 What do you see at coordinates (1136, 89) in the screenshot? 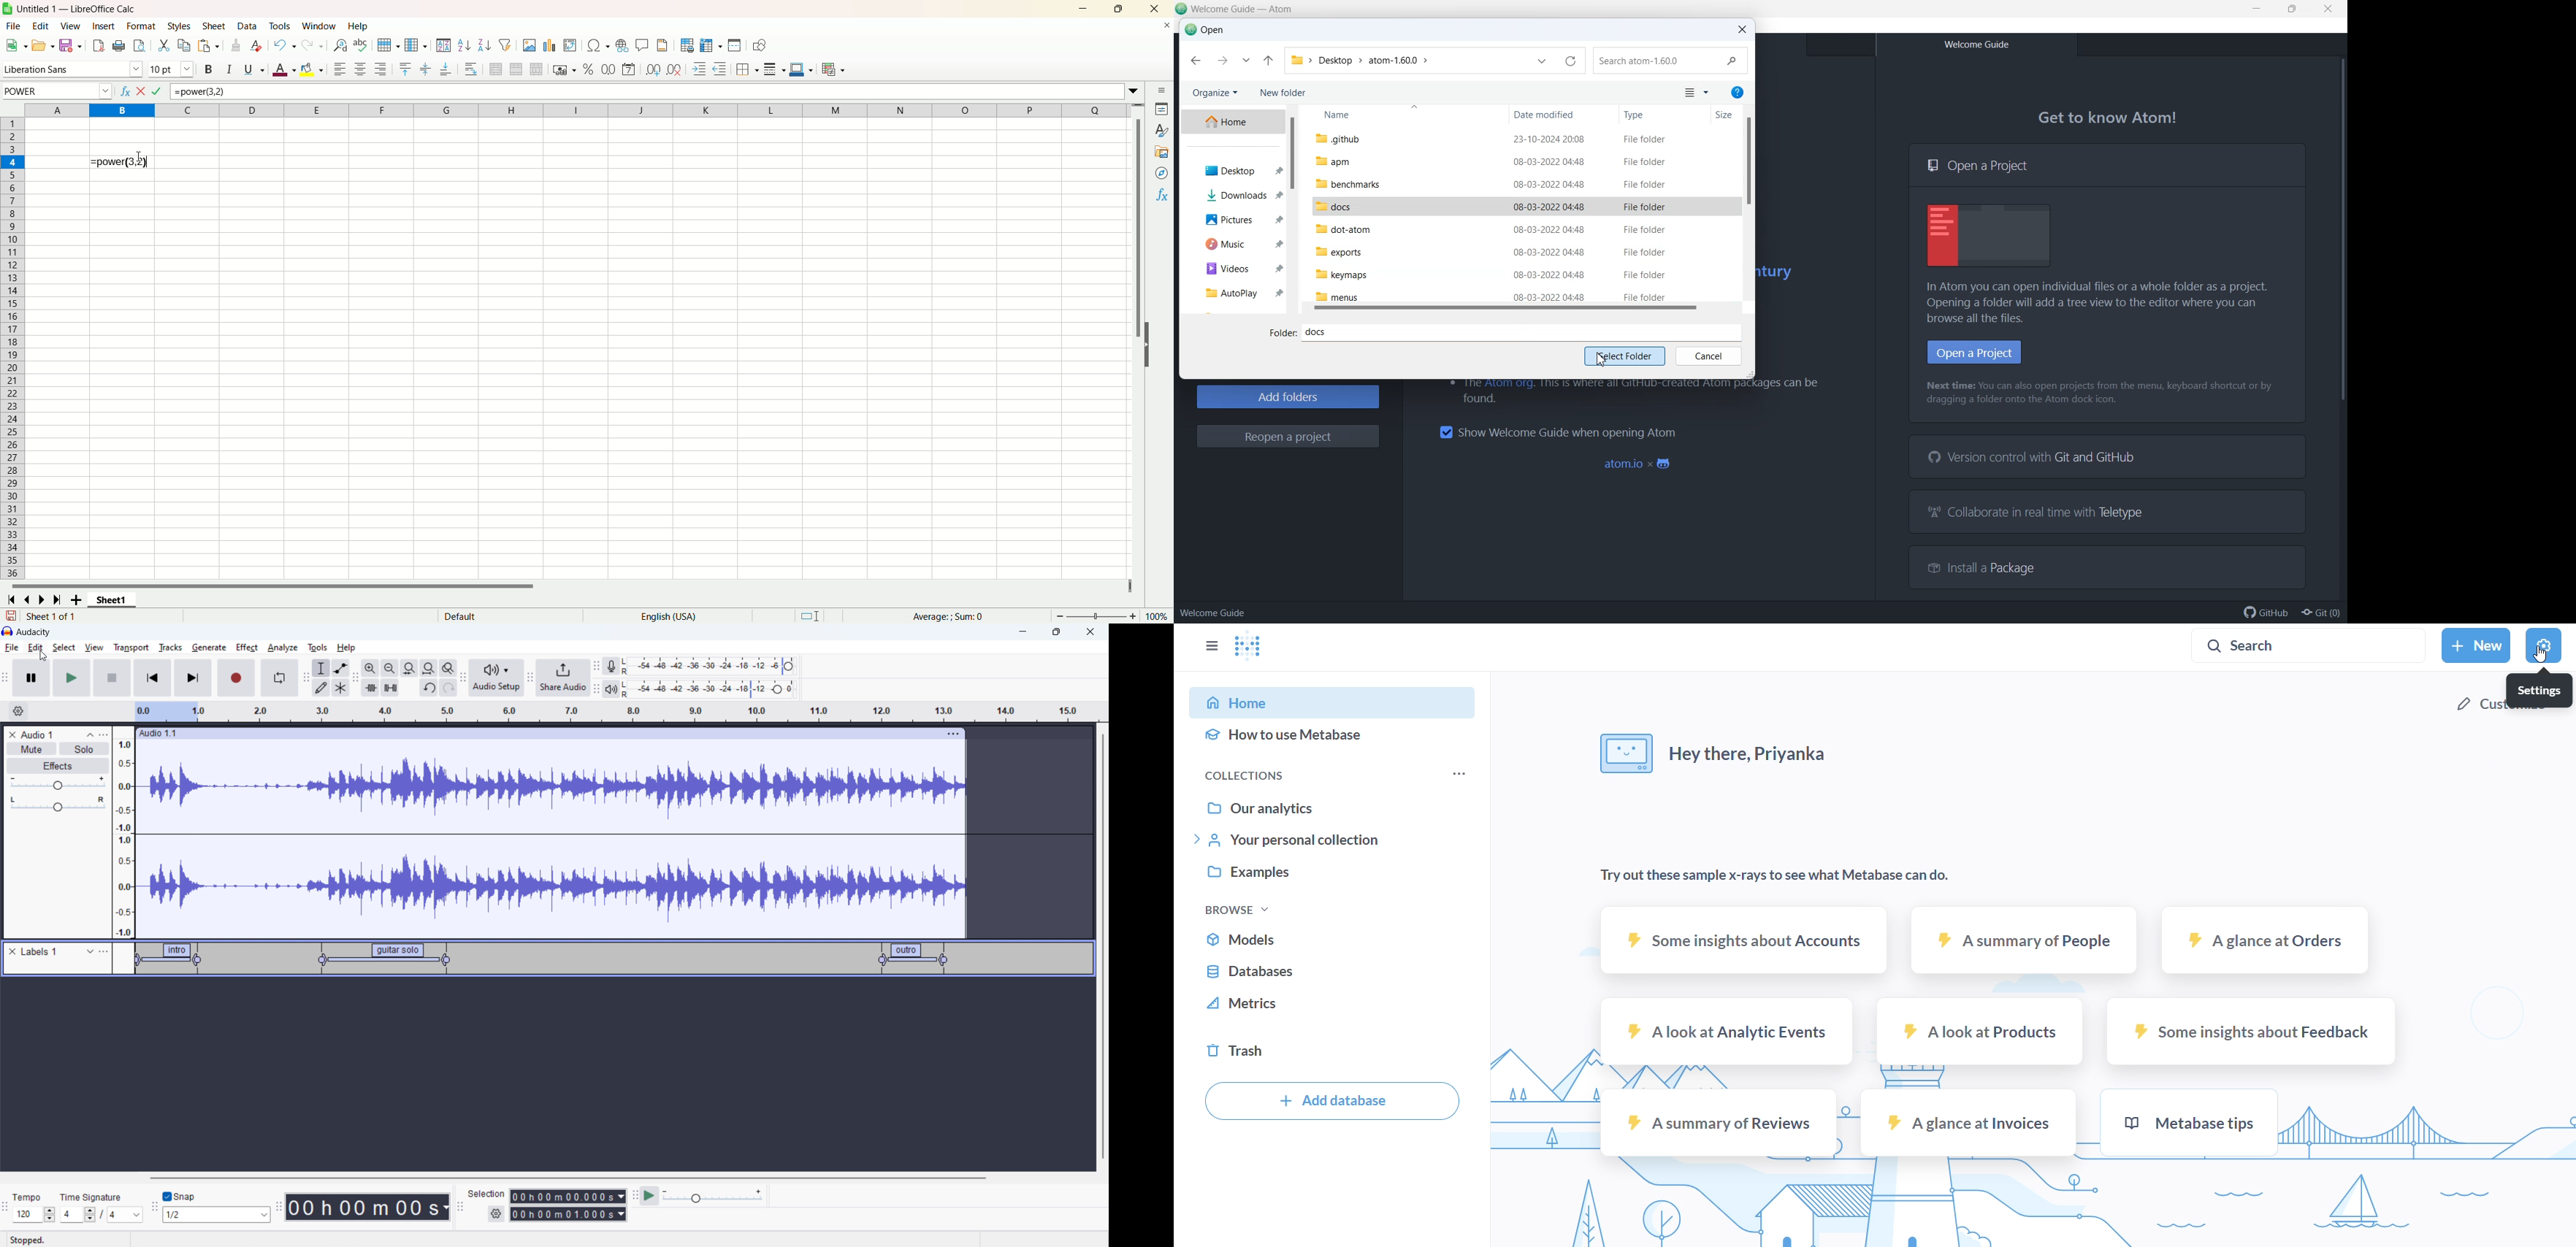
I see `expand formula` at bounding box center [1136, 89].